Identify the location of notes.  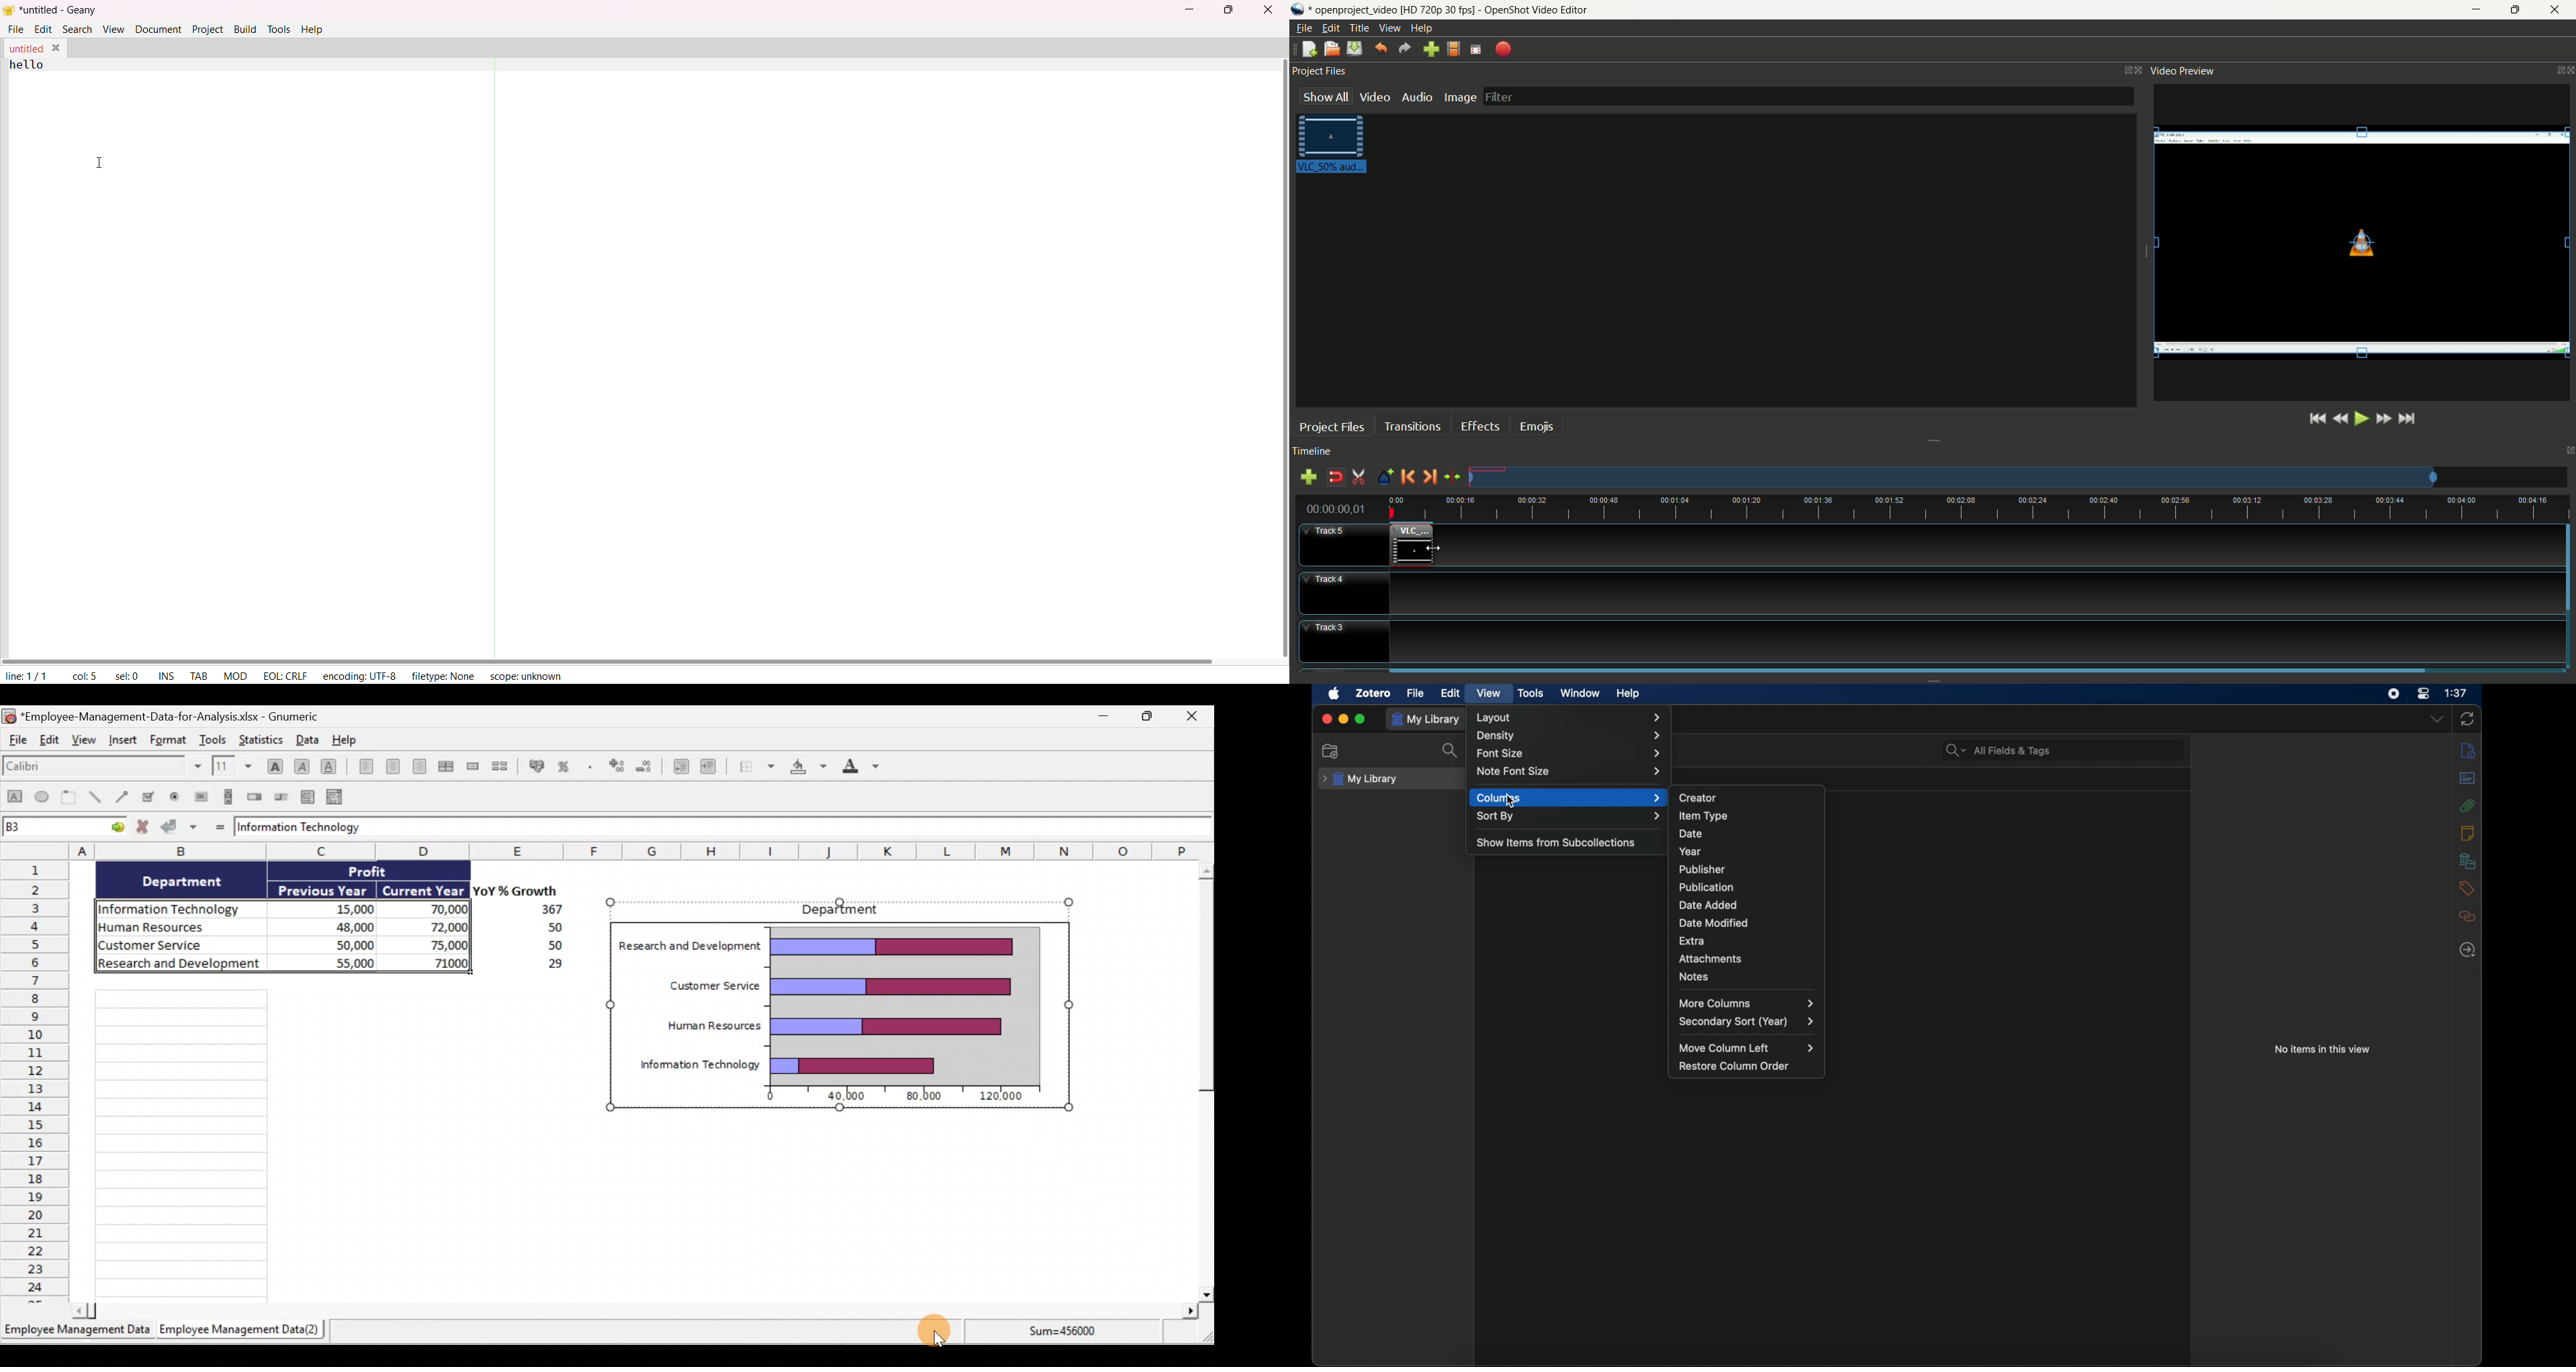
(2468, 833).